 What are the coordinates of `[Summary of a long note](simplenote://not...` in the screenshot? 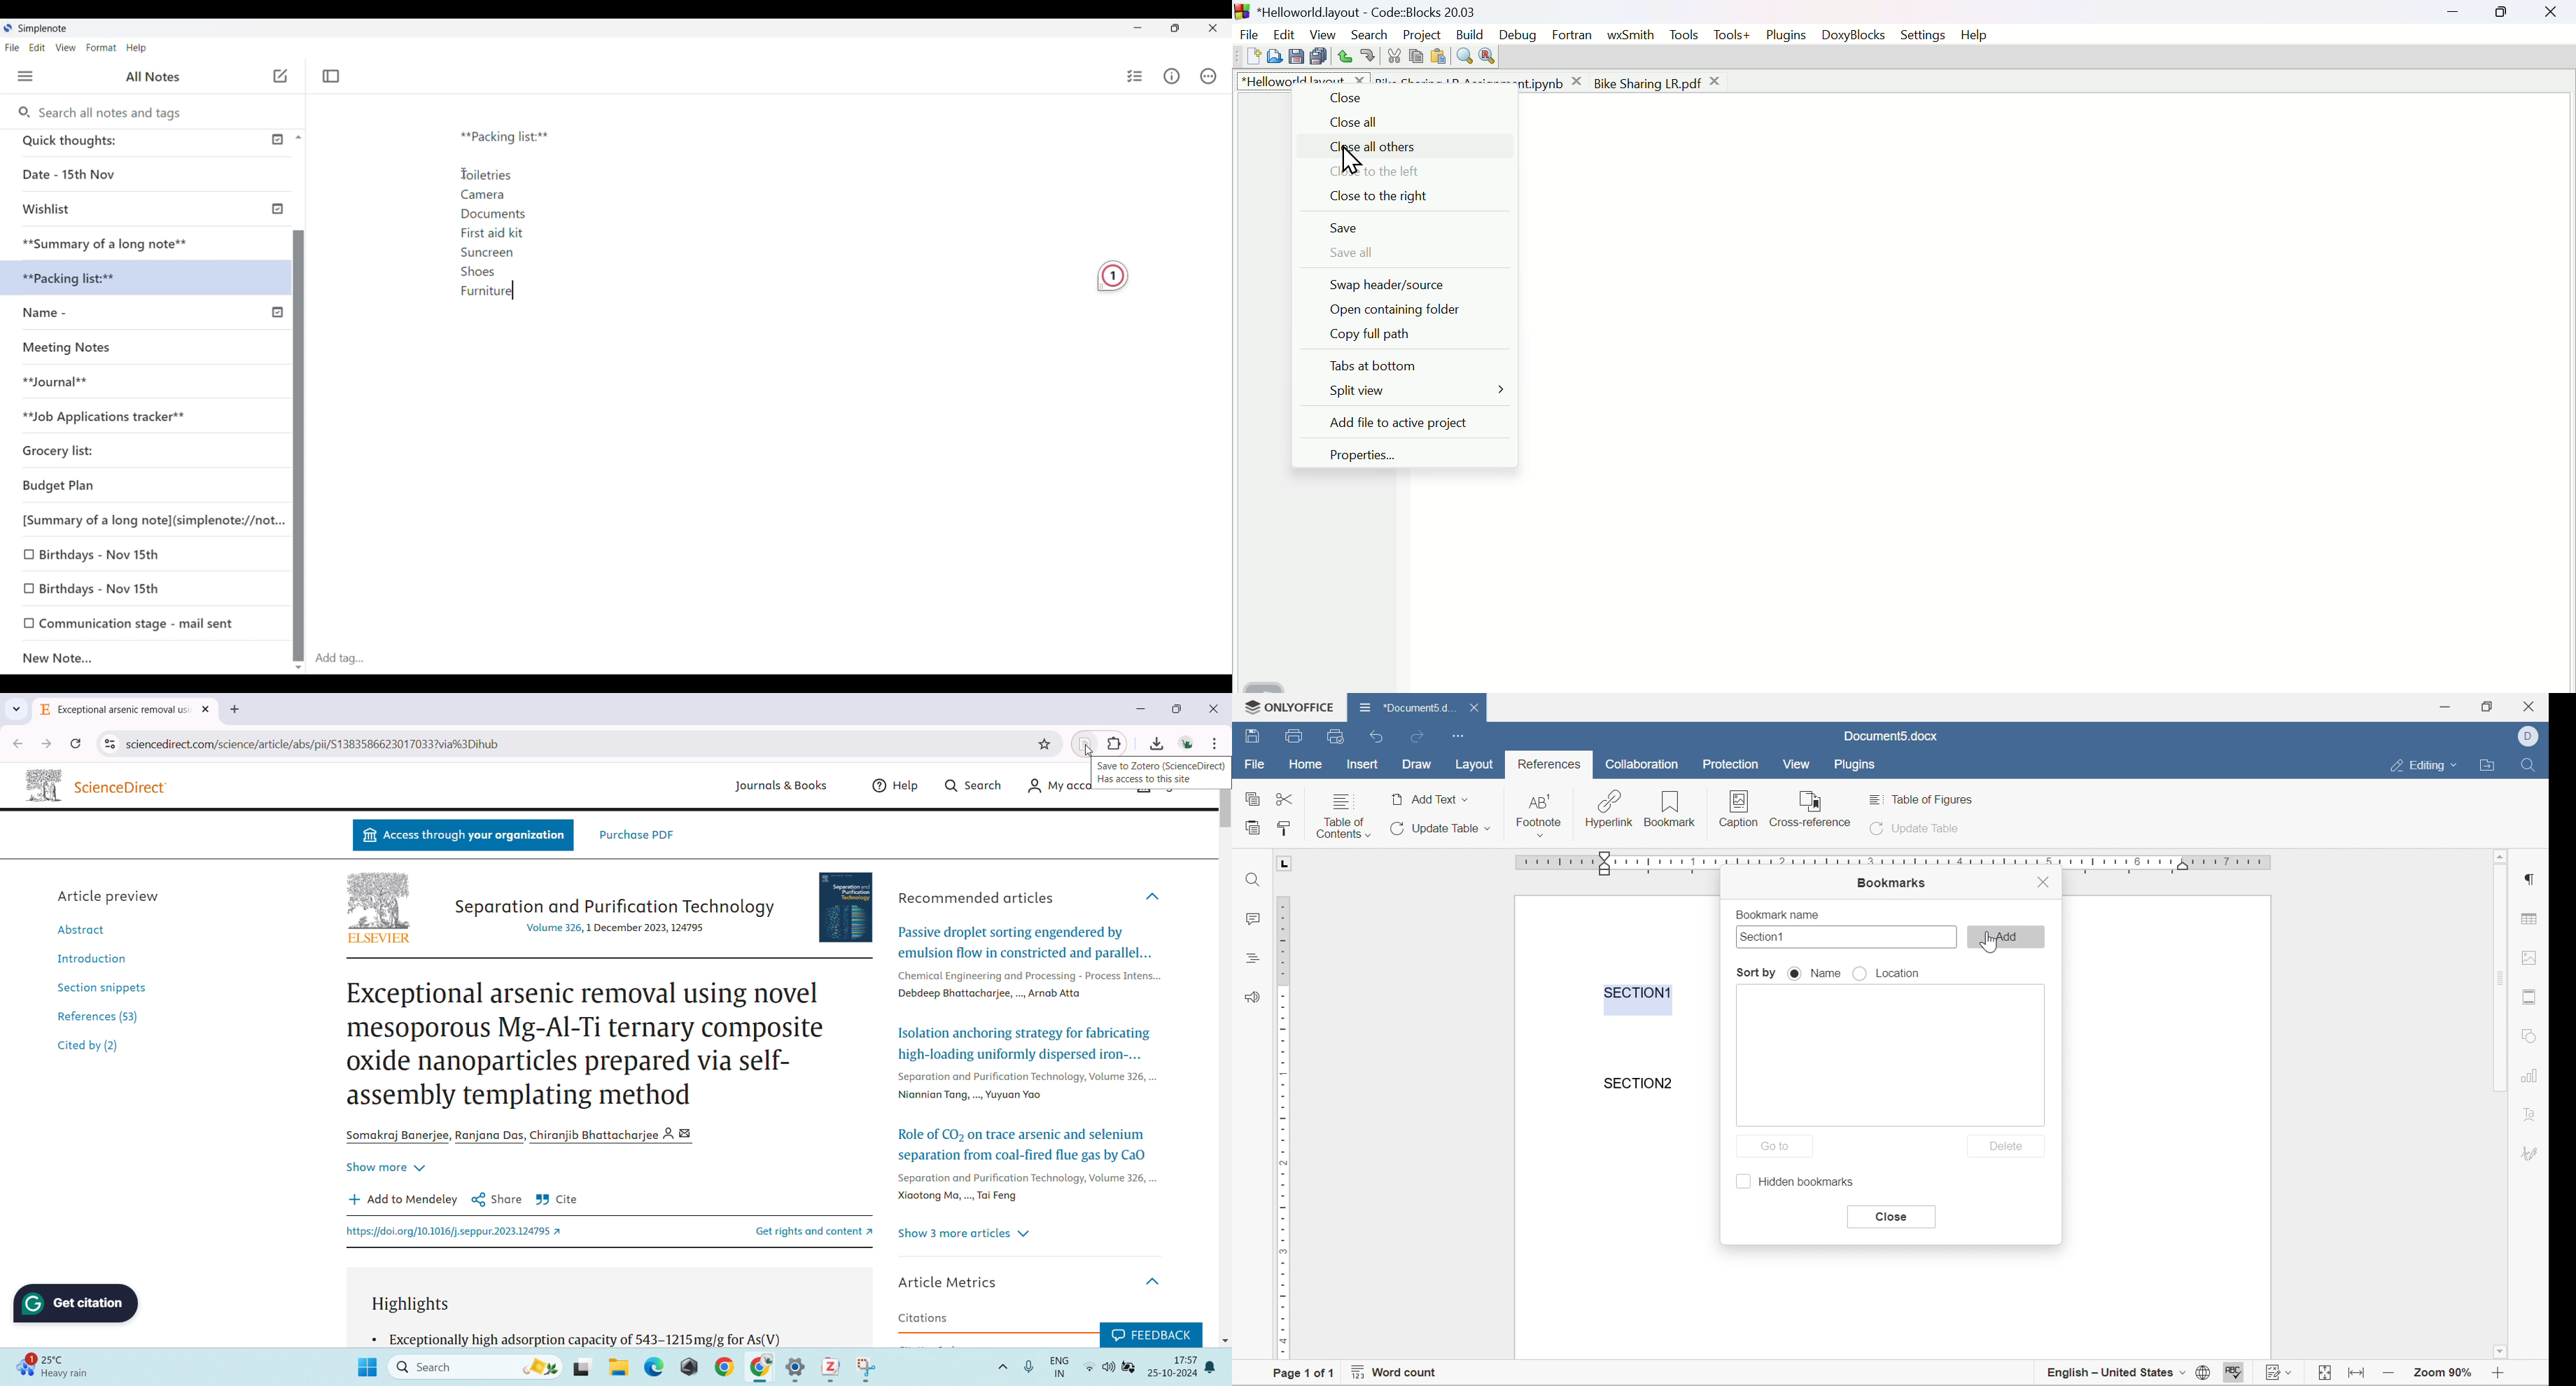 It's located at (148, 520).